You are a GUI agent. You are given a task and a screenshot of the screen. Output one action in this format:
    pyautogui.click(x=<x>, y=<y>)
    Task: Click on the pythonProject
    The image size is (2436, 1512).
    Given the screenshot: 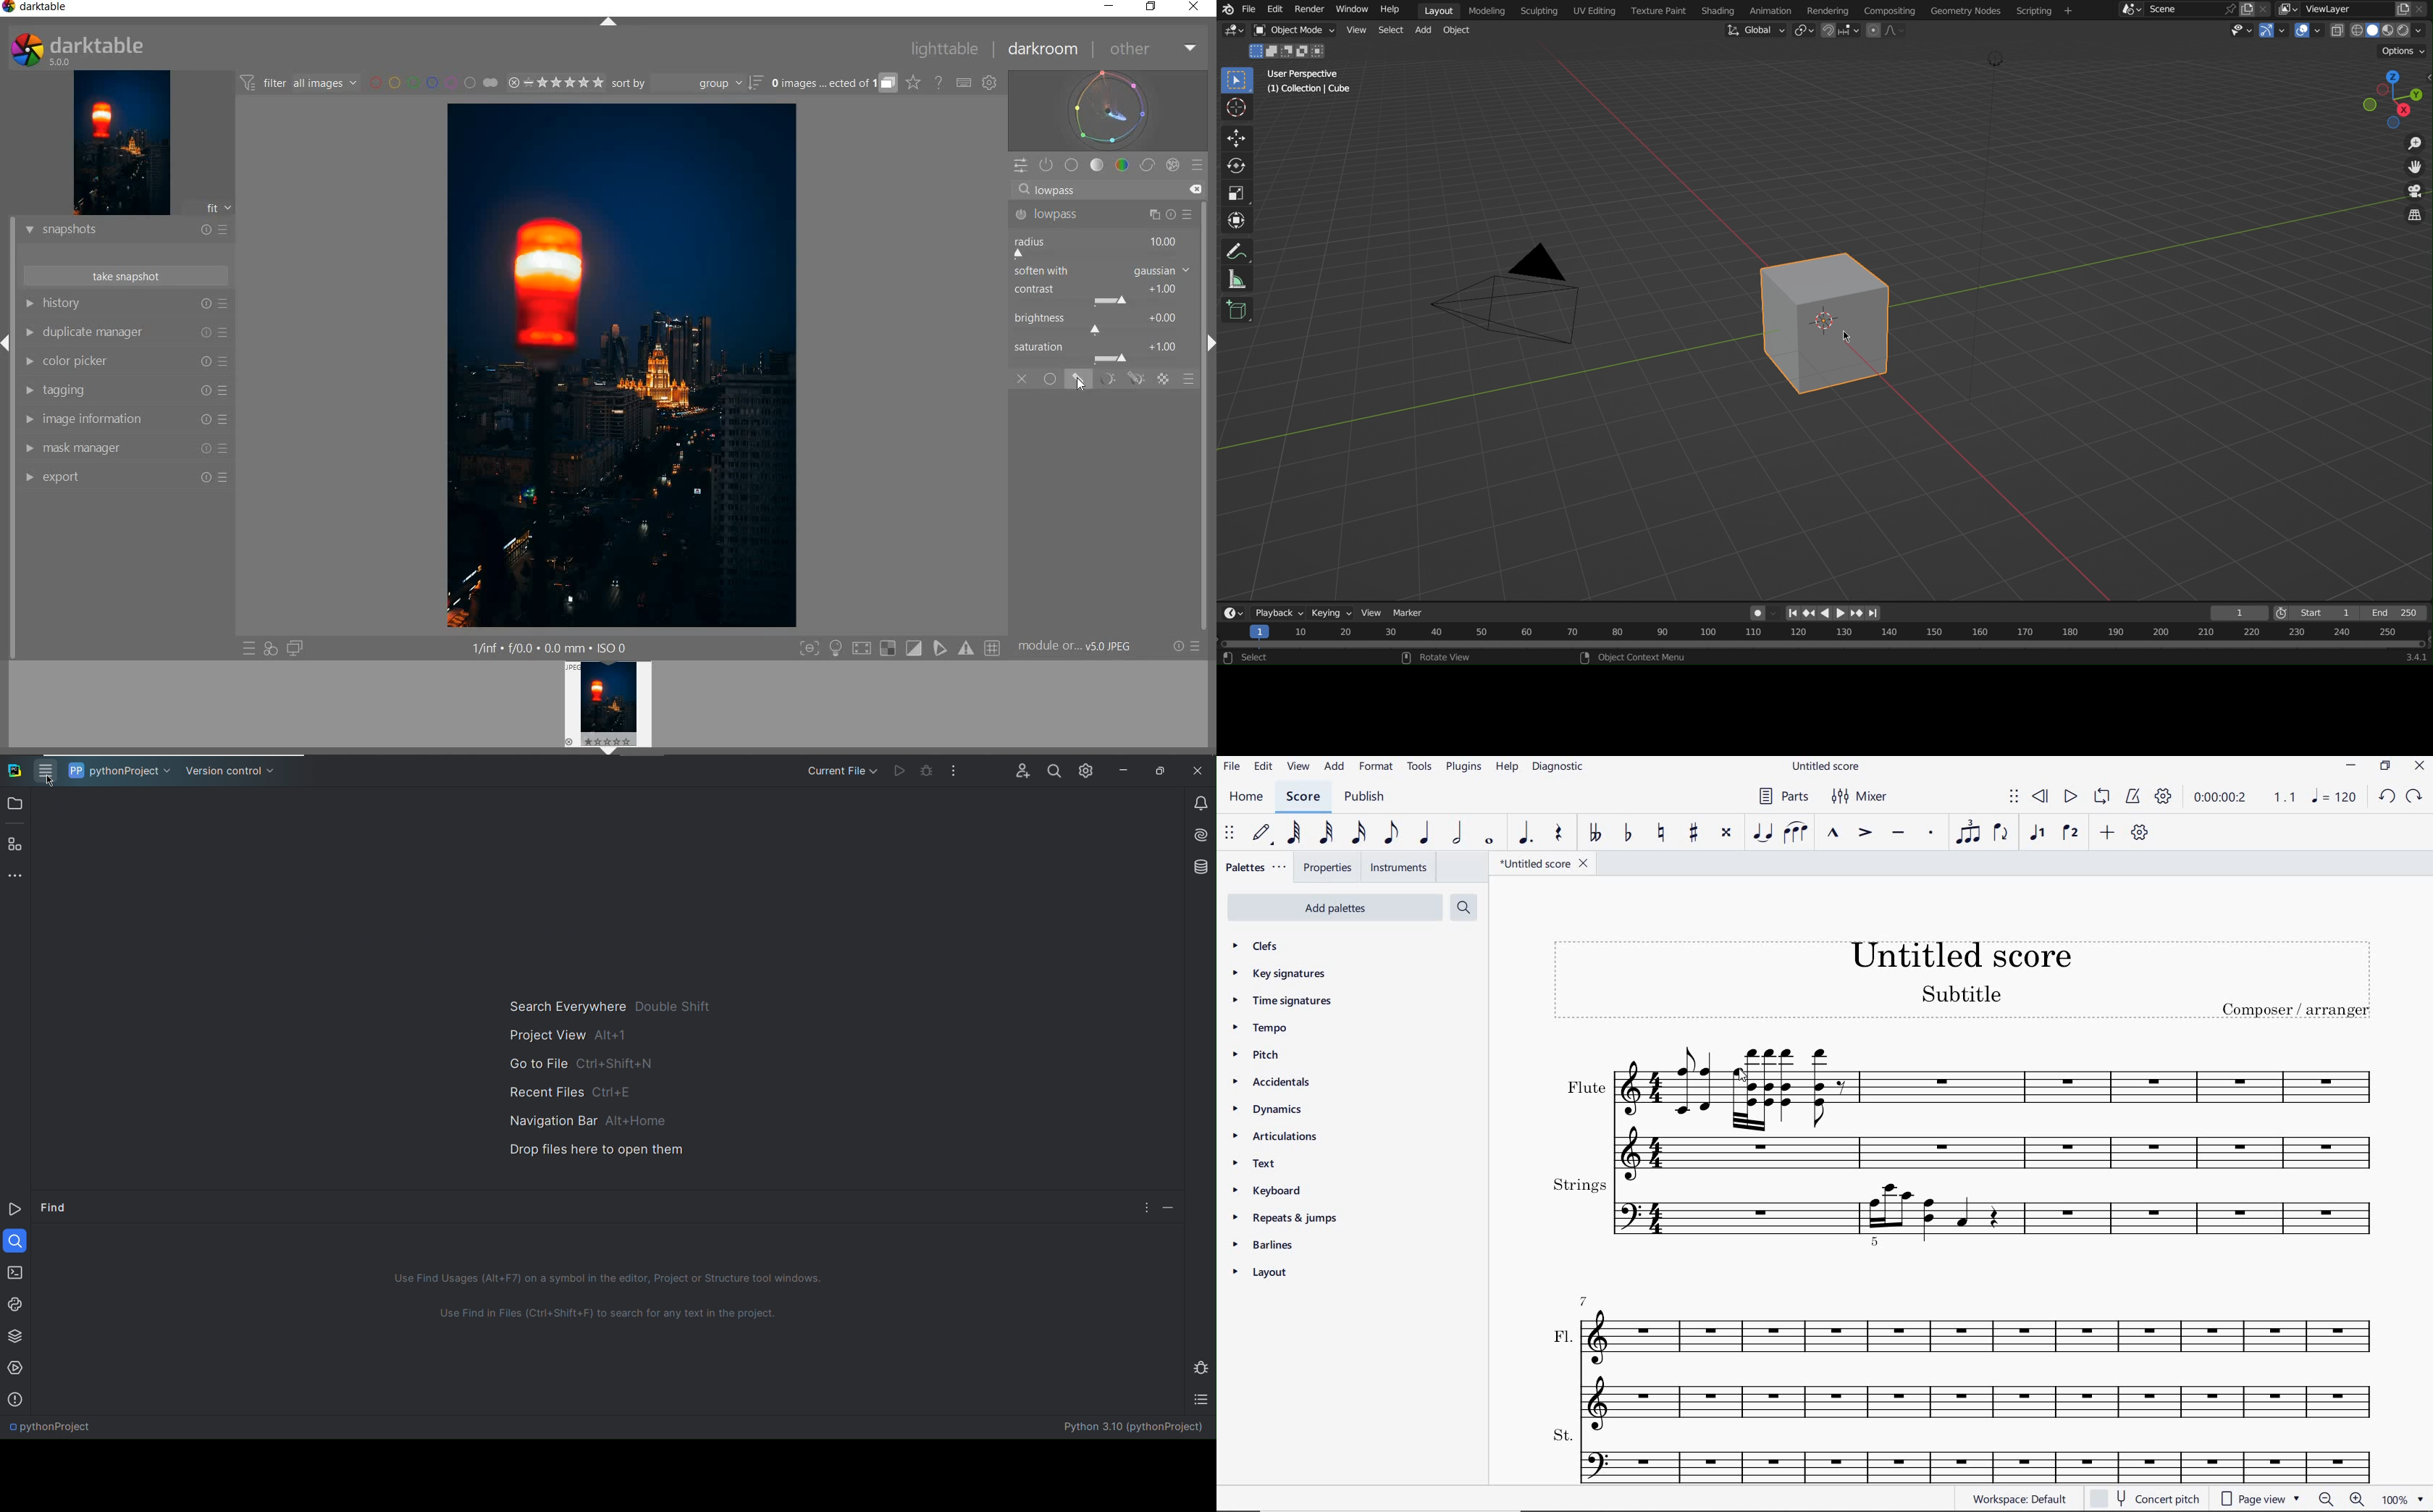 What is the action you would take?
    pyautogui.click(x=121, y=771)
    